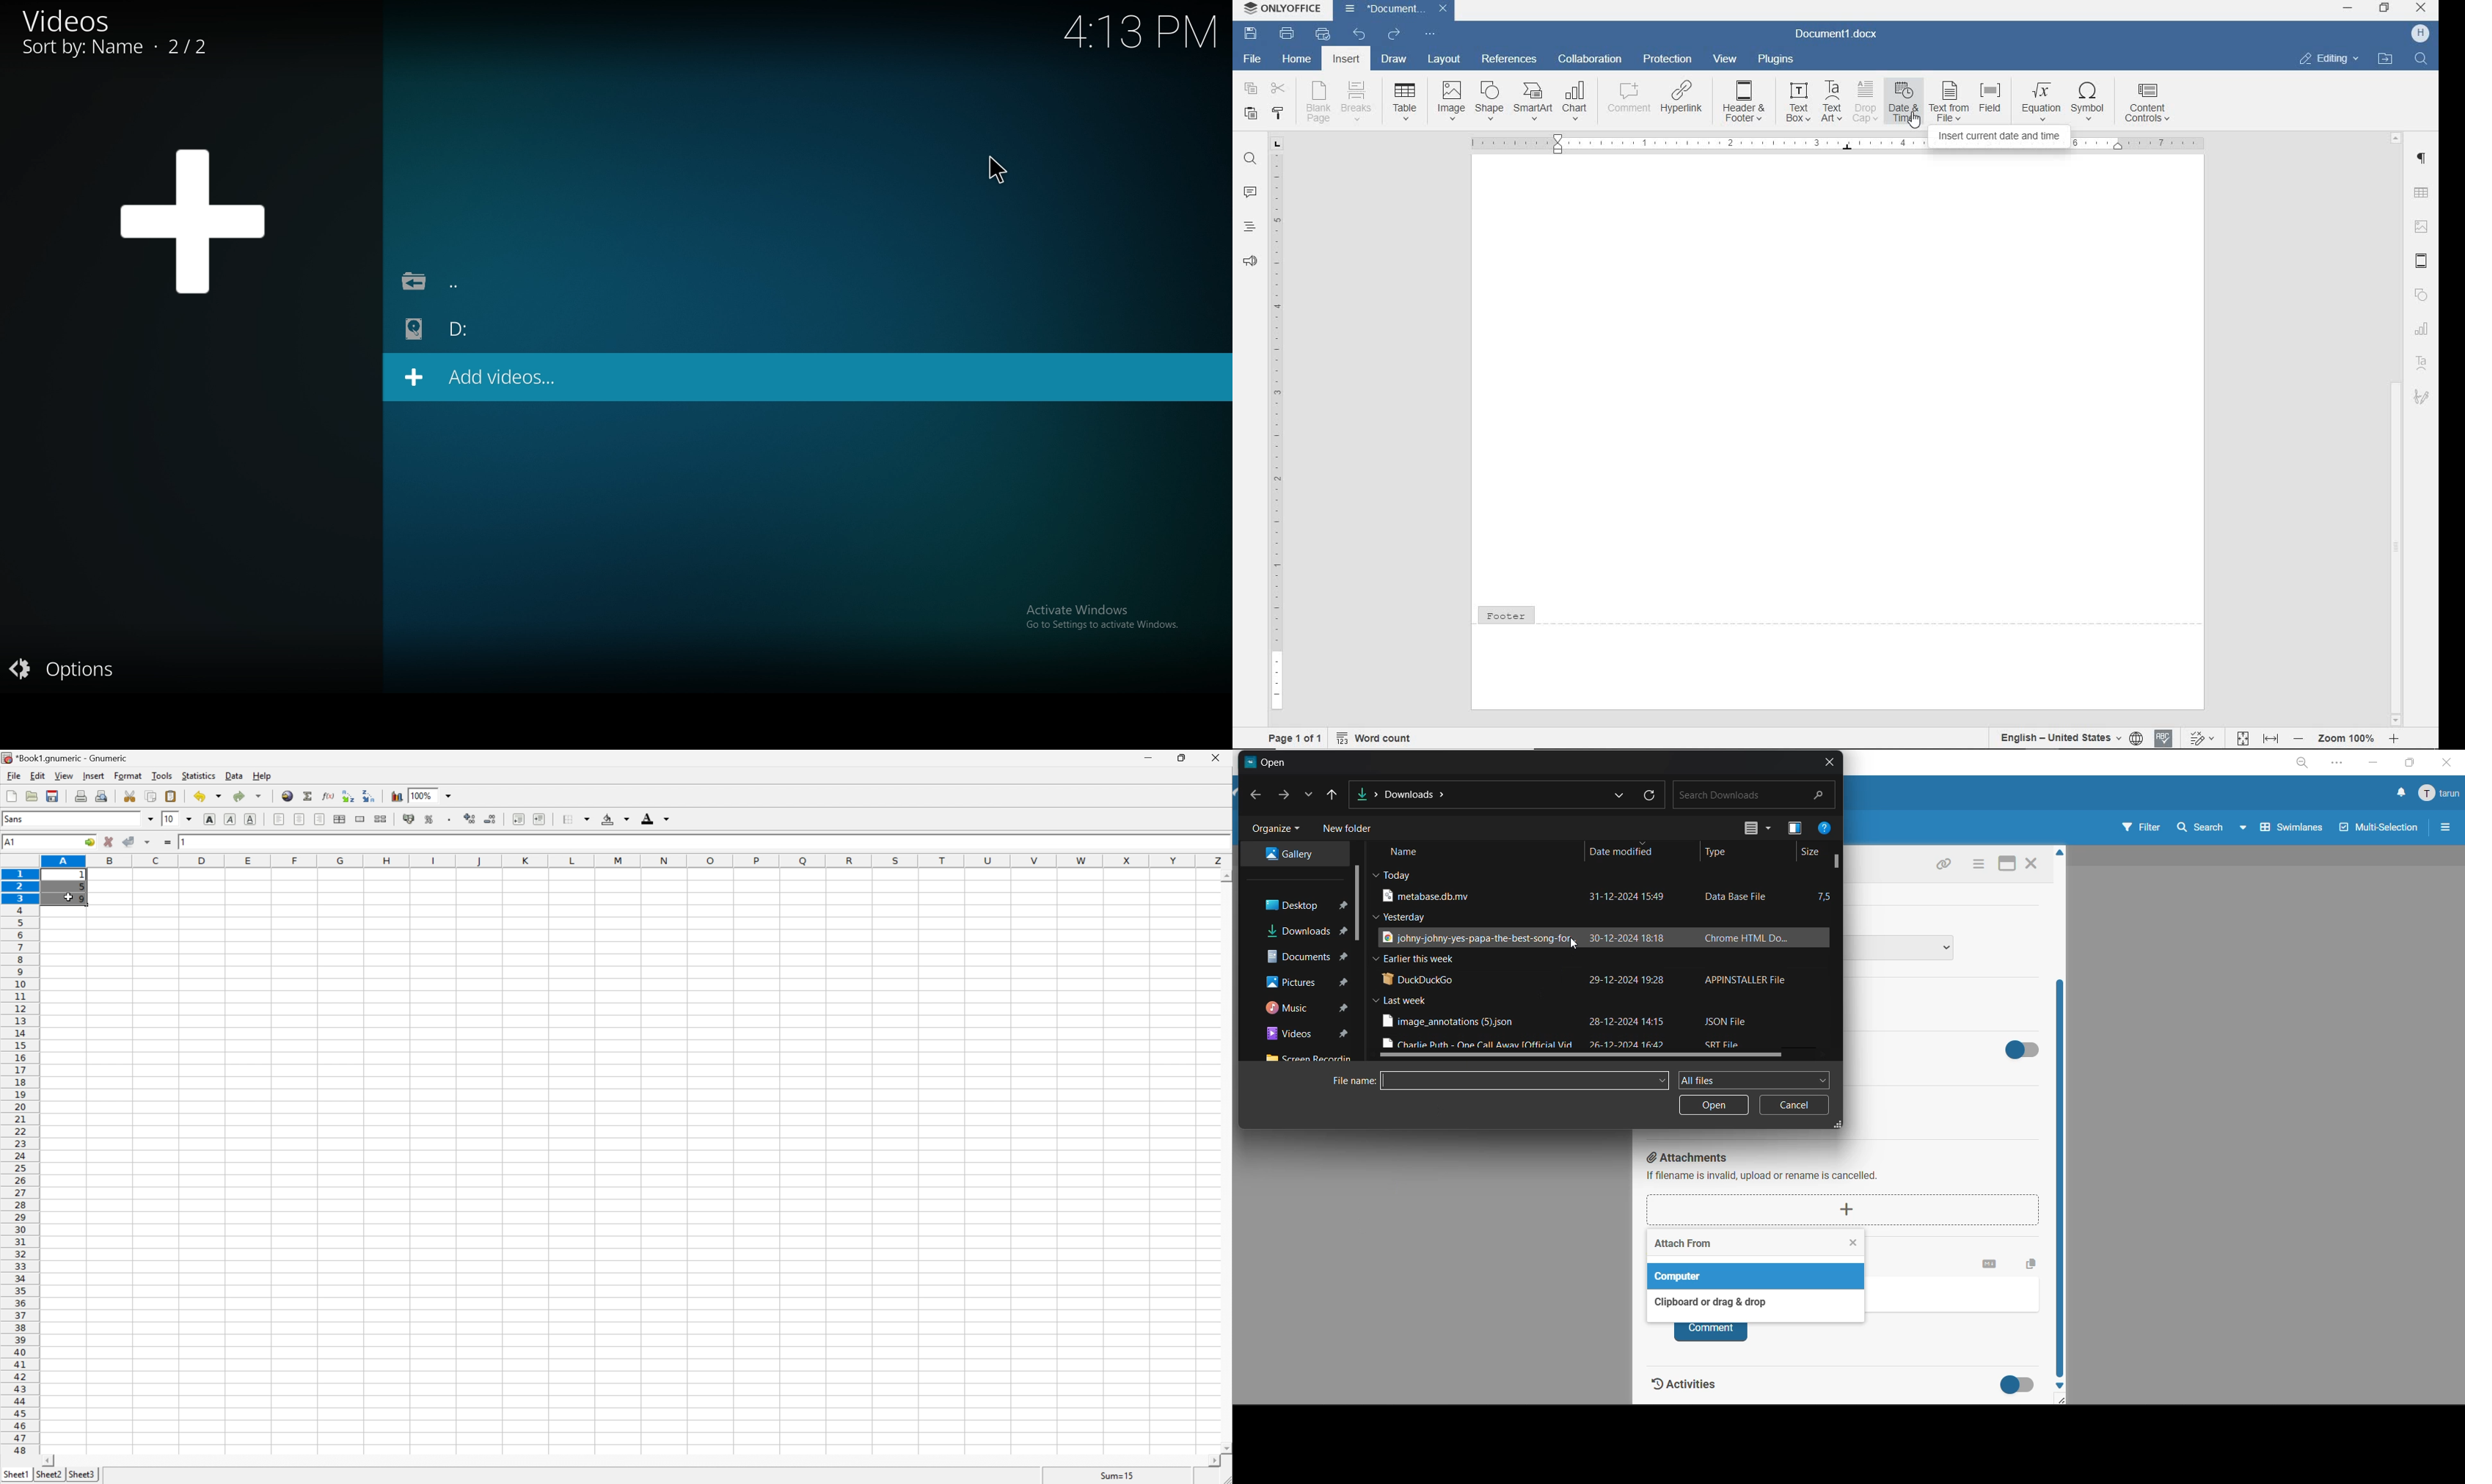 This screenshot has height=1484, width=2492. I want to click on text box, so click(1798, 102).